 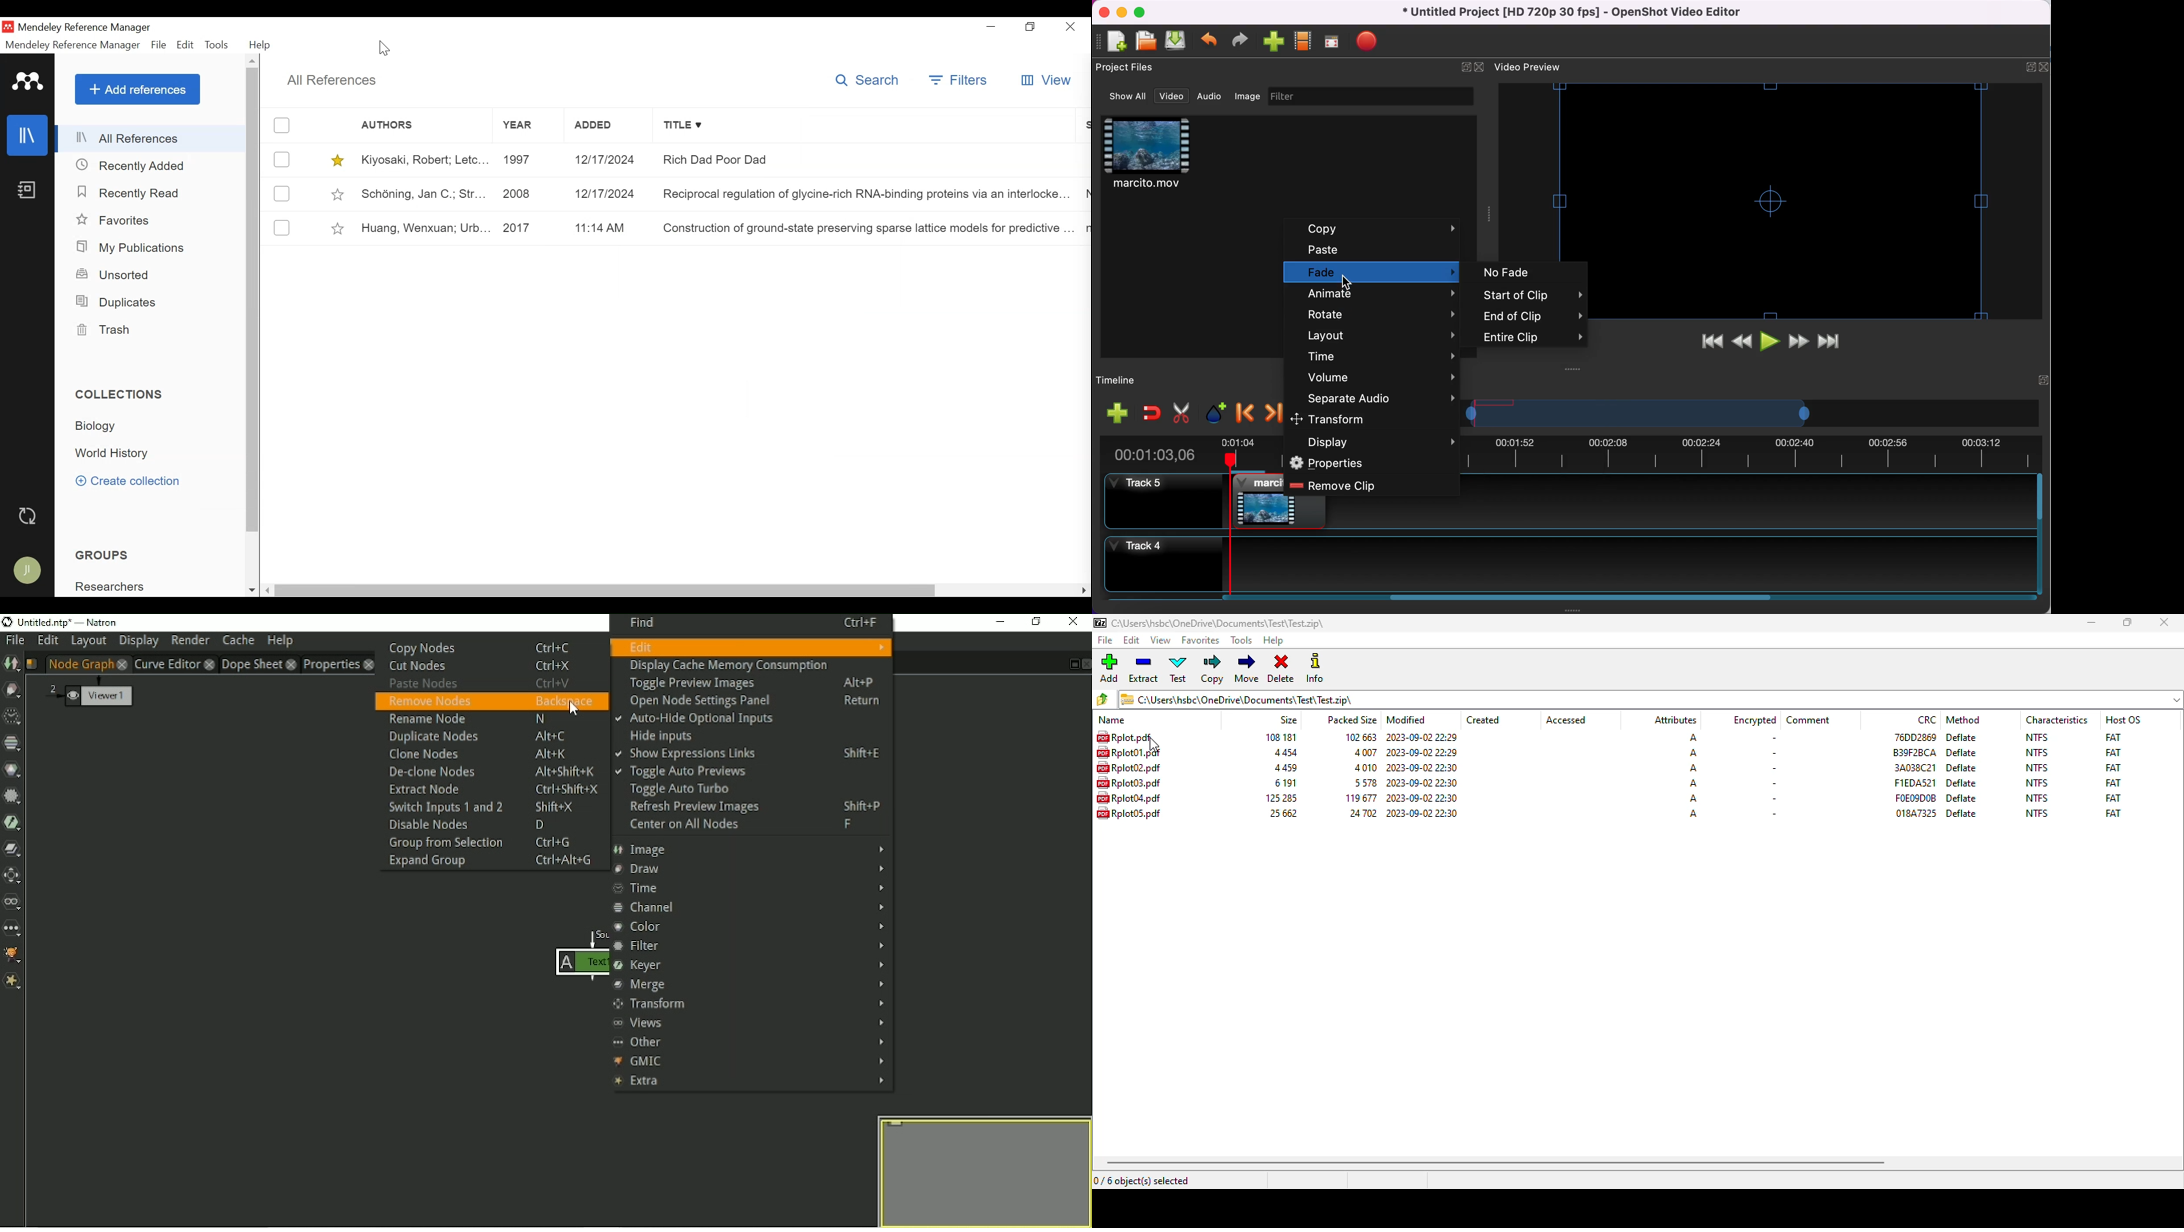 What do you see at coordinates (862, 229) in the screenshot?
I see `Construction of ground-state preserving sparse lattice models for predictive ...` at bounding box center [862, 229].